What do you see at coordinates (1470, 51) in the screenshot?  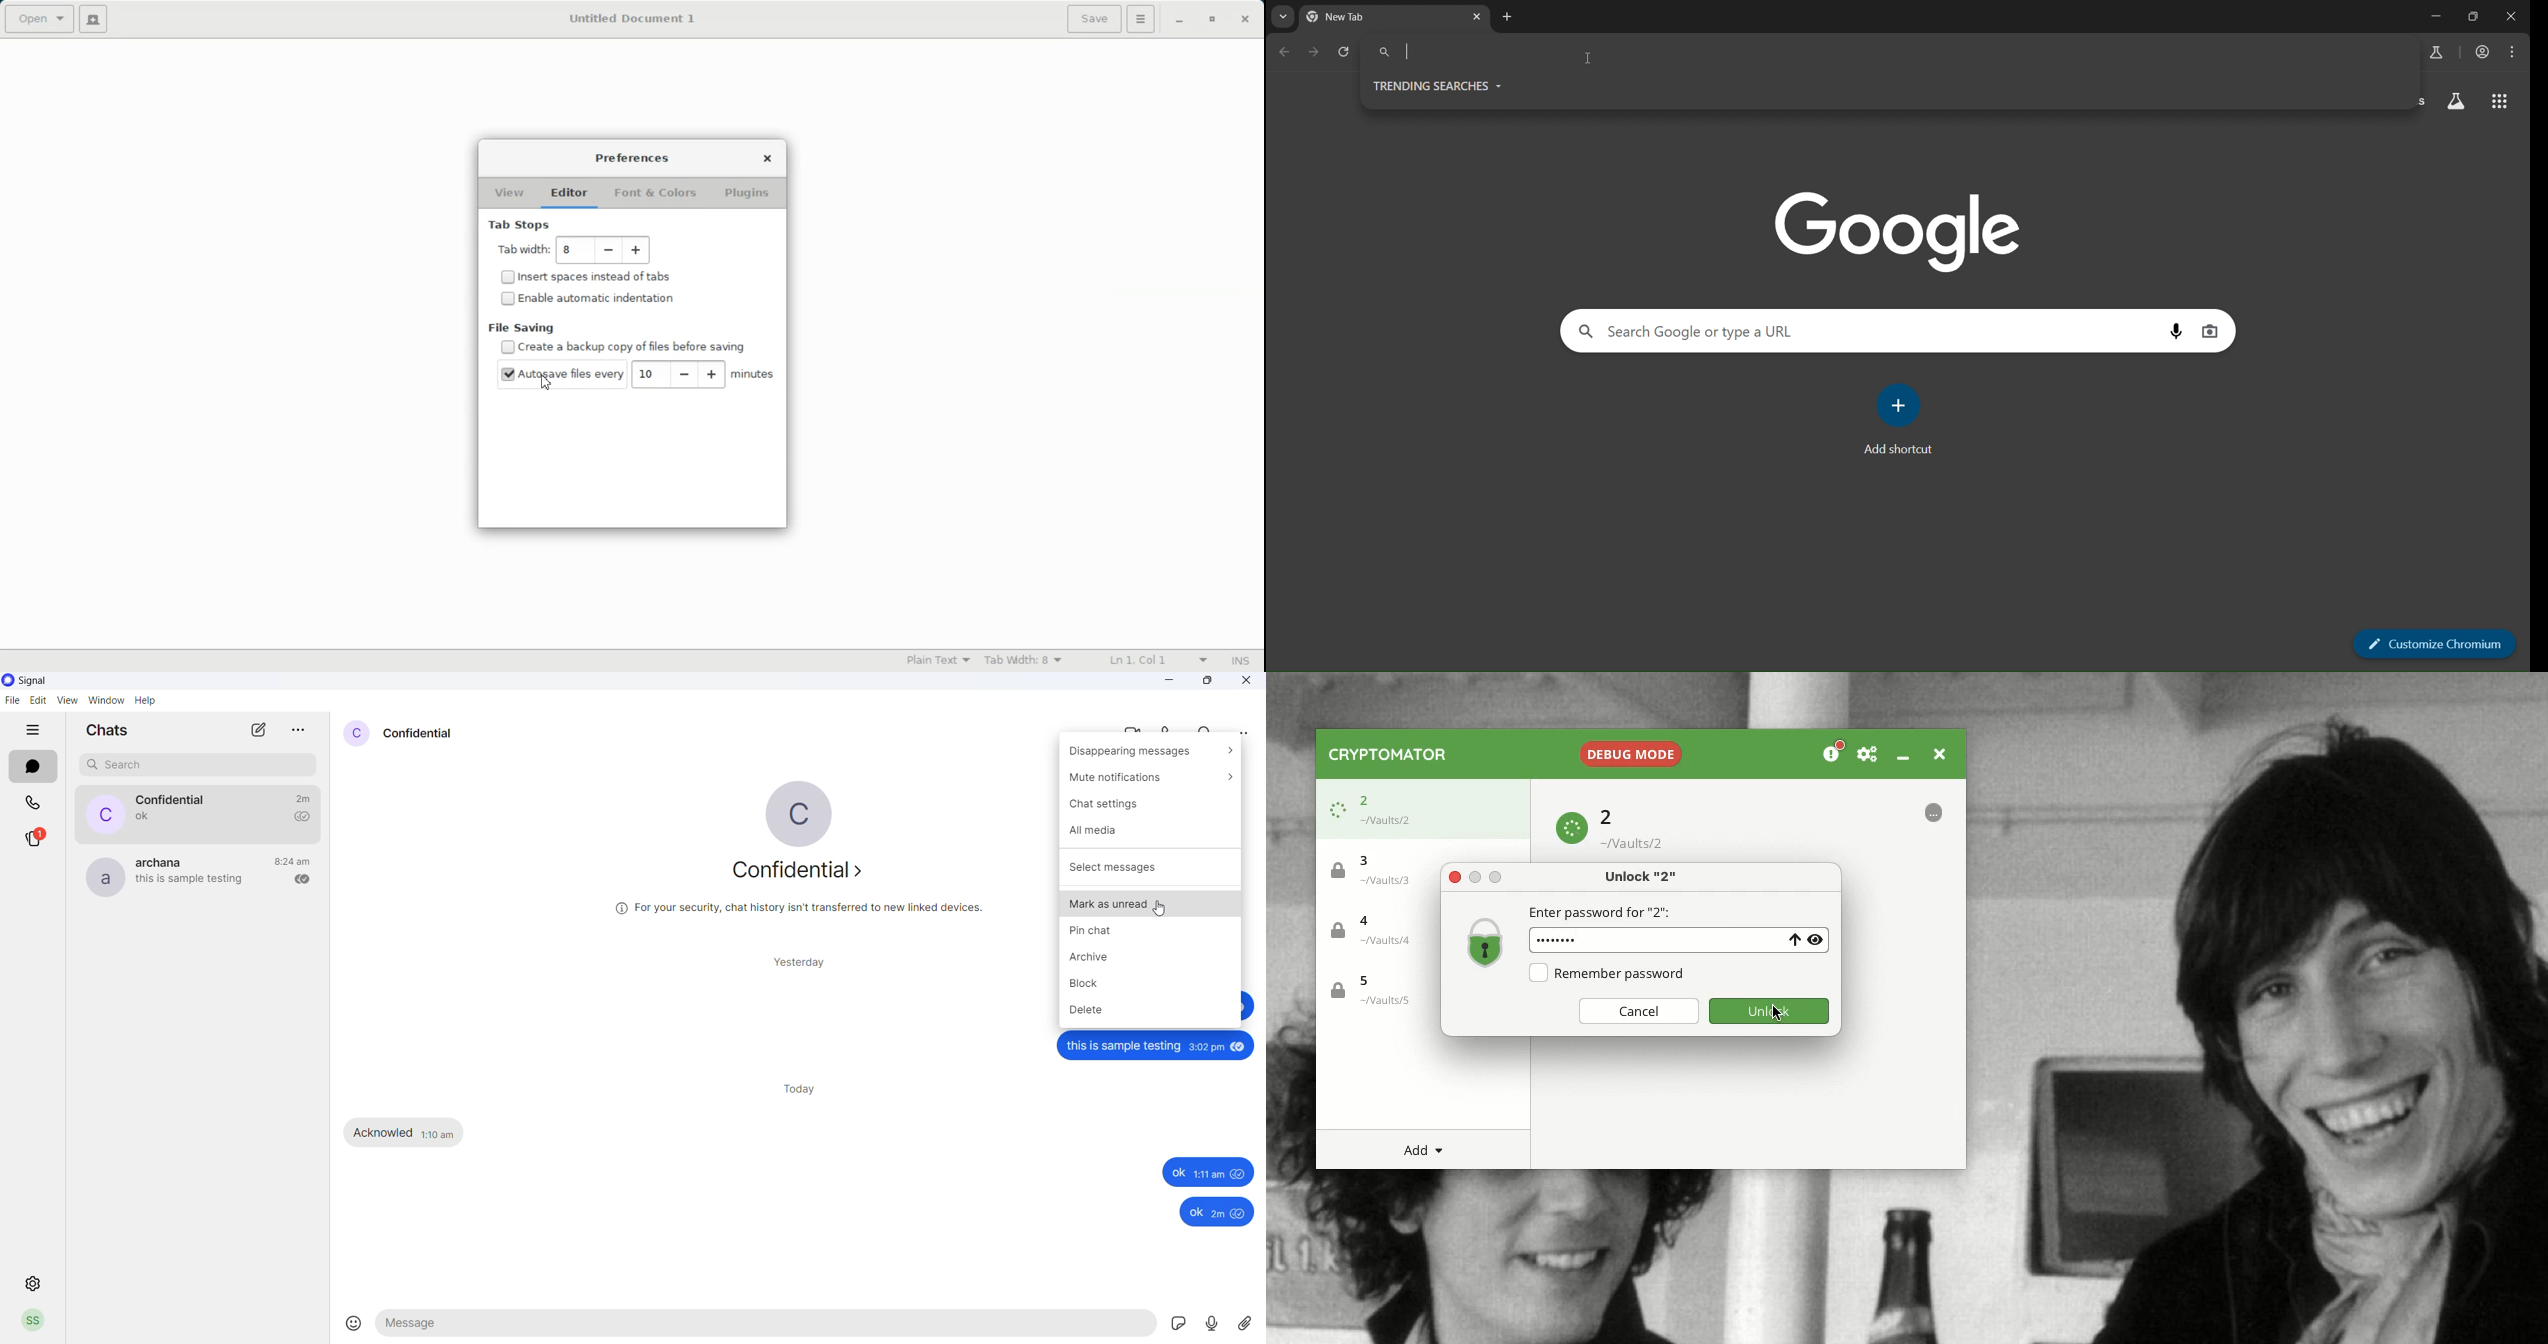 I see `search panel` at bounding box center [1470, 51].